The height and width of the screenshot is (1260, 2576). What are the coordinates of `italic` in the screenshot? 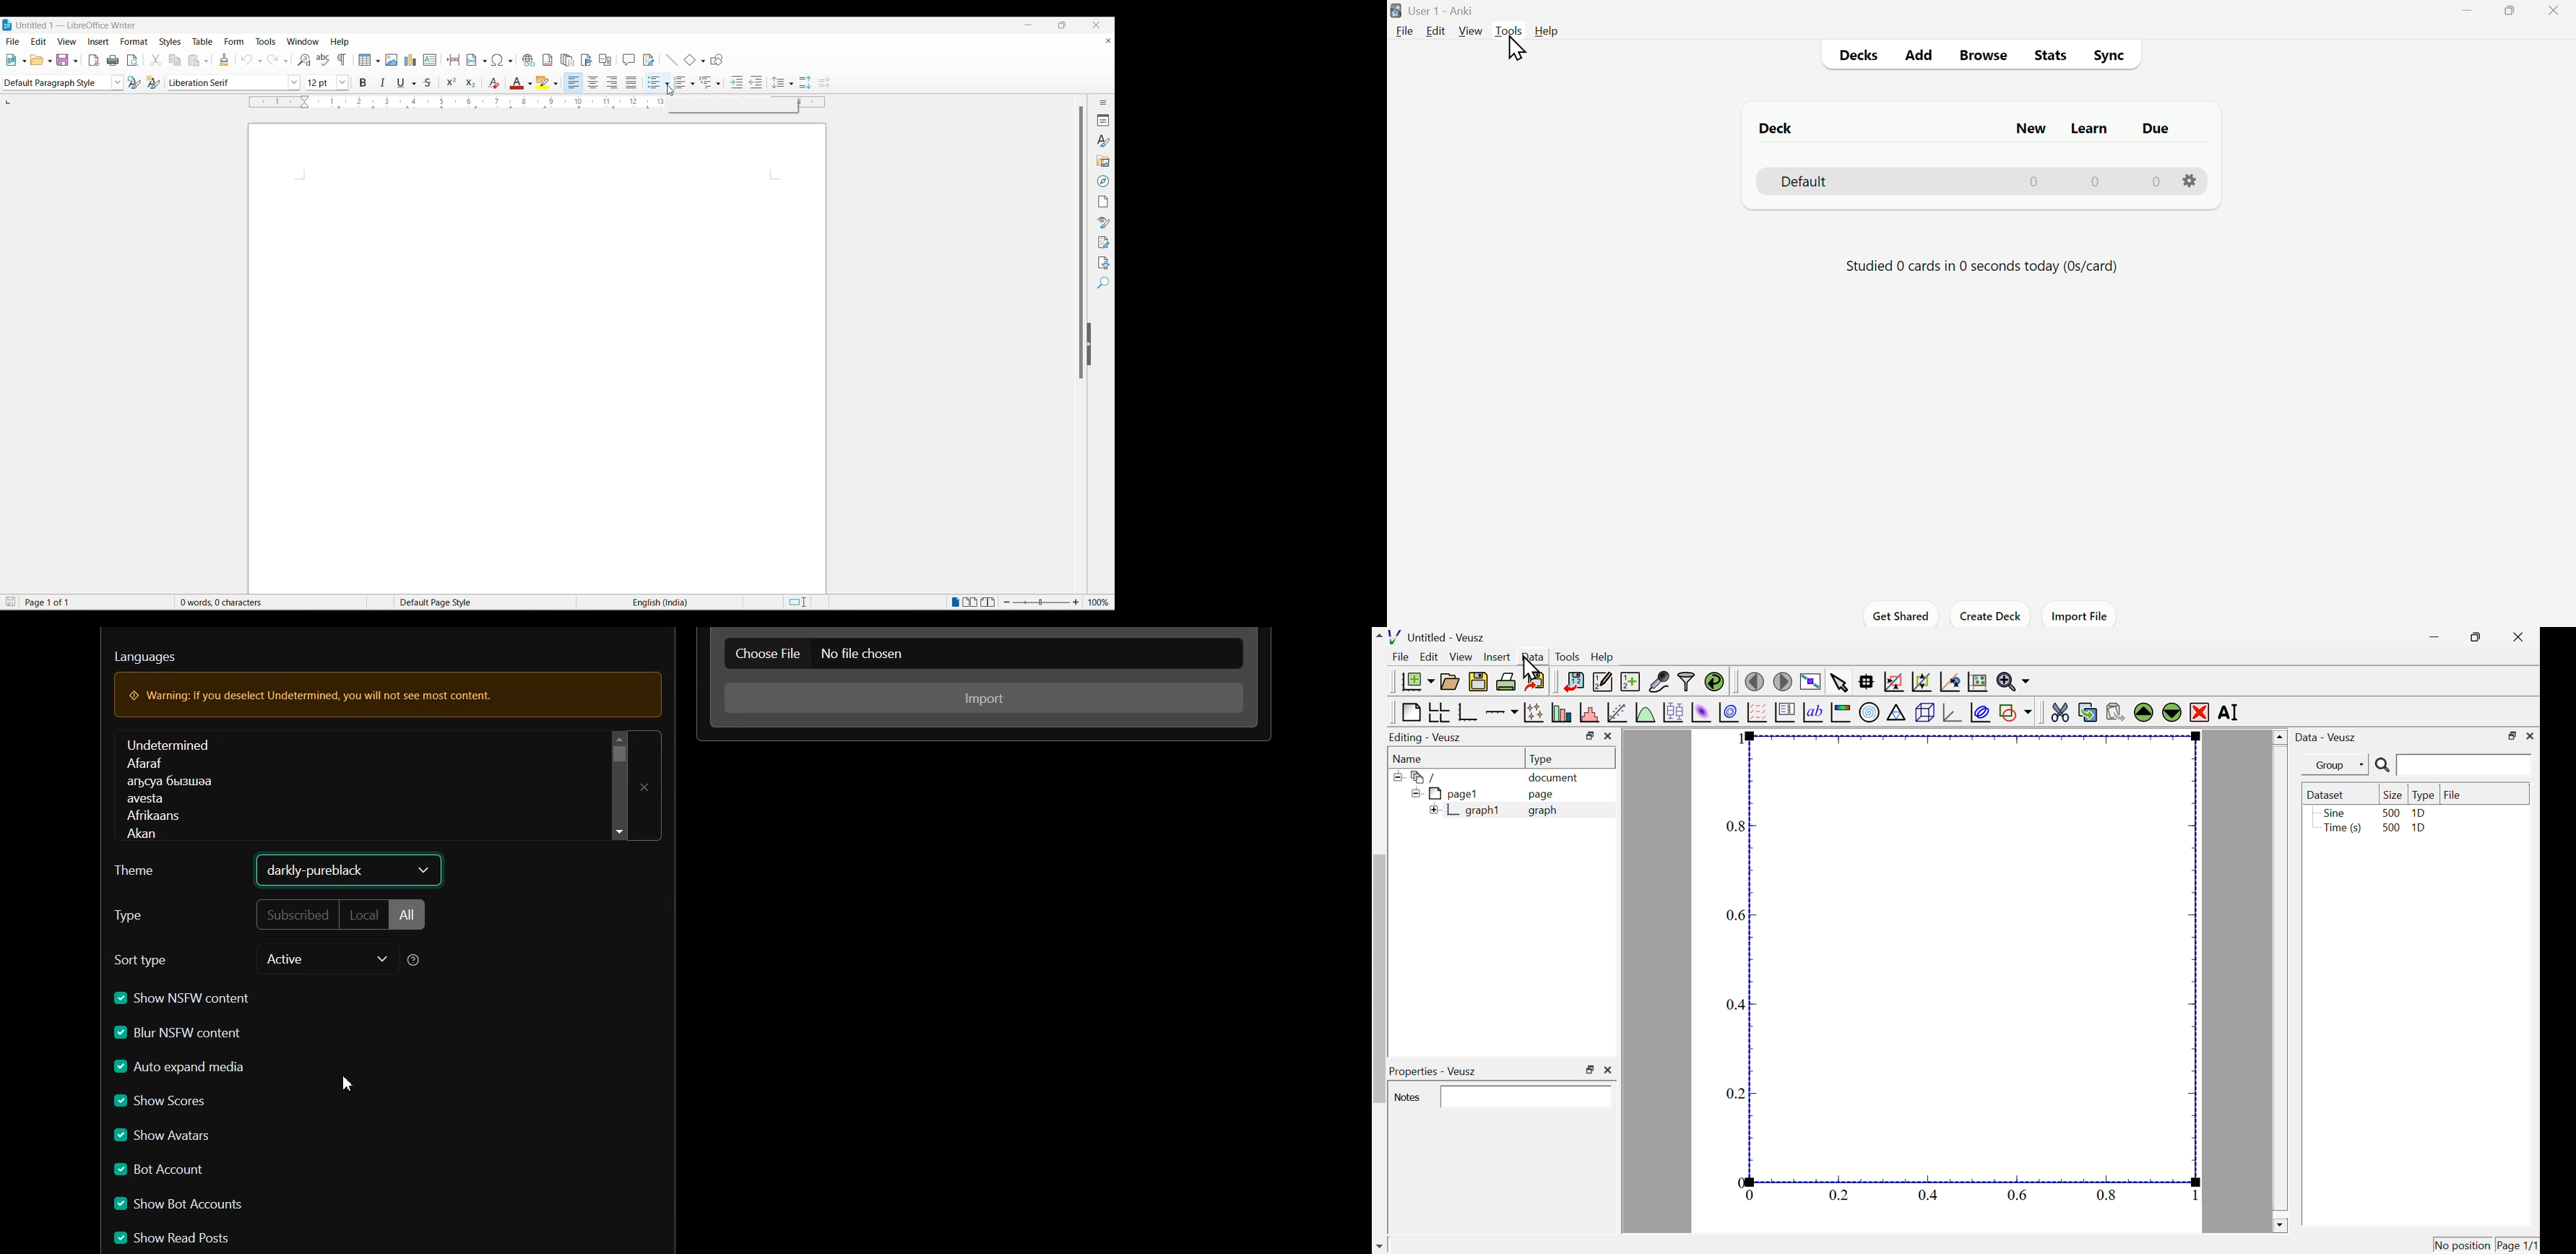 It's located at (384, 82).